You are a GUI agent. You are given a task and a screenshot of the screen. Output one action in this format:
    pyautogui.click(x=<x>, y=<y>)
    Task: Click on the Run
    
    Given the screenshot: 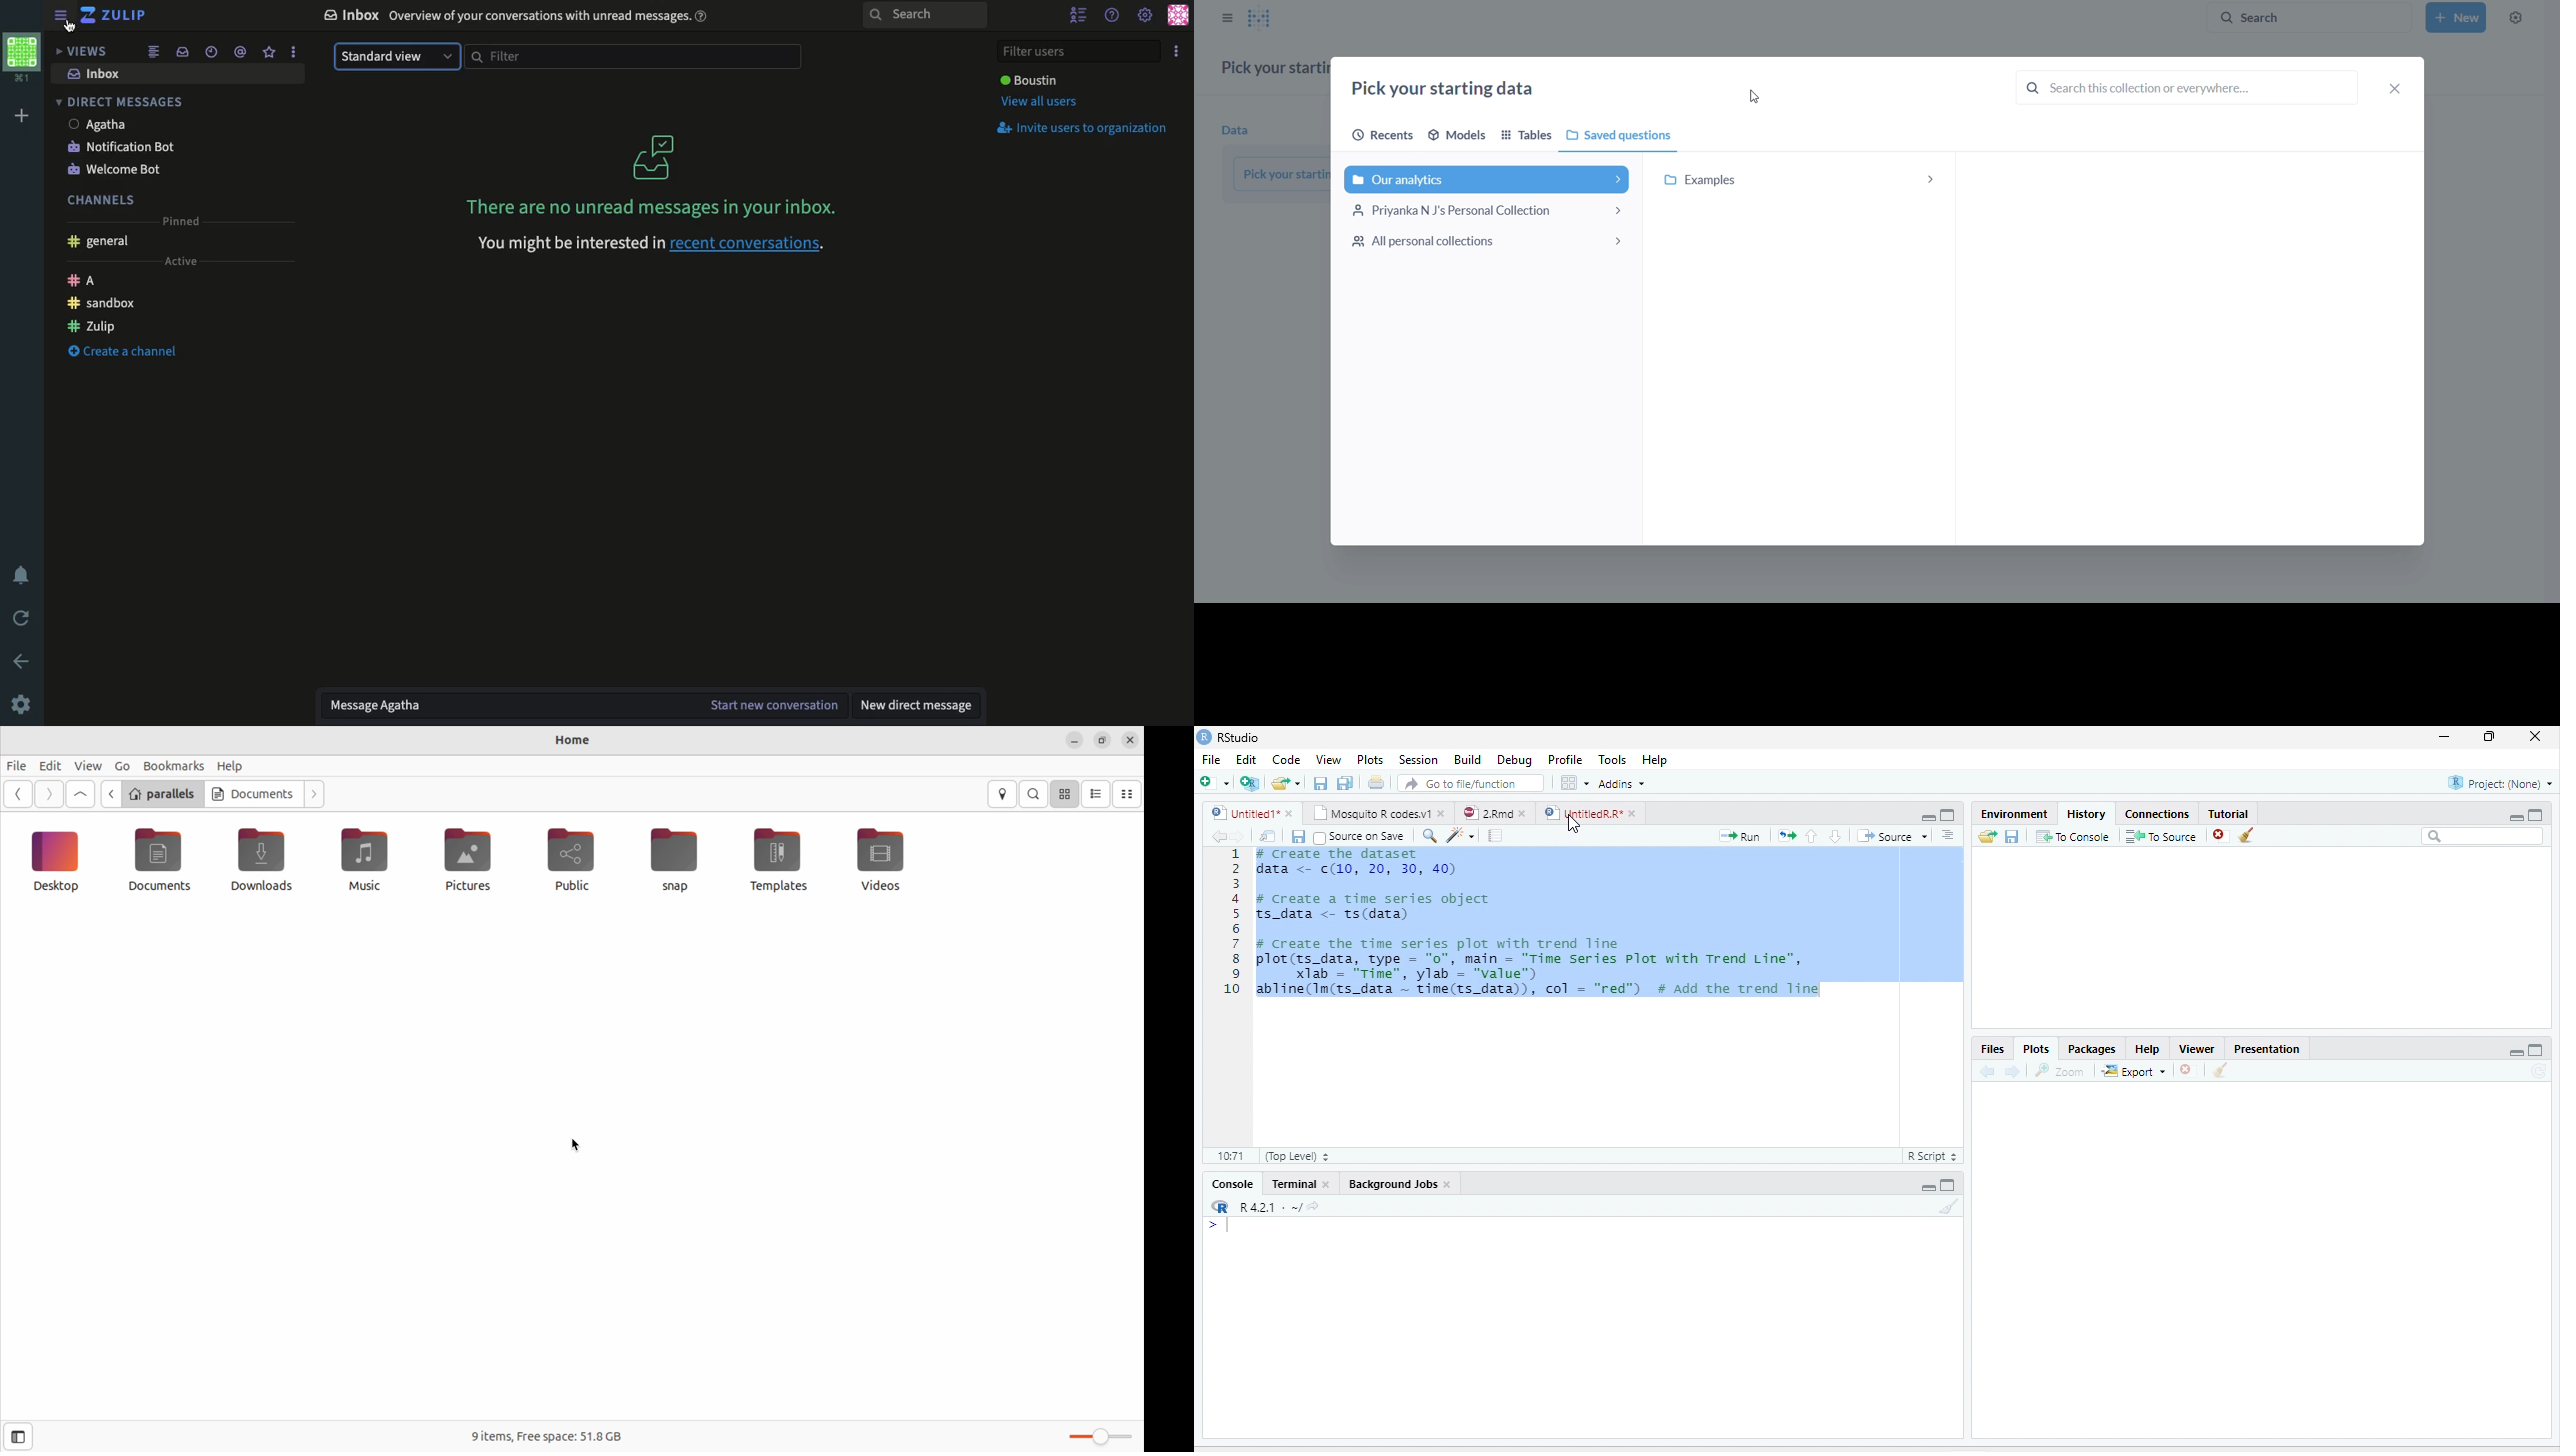 What is the action you would take?
    pyautogui.click(x=1740, y=836)
    